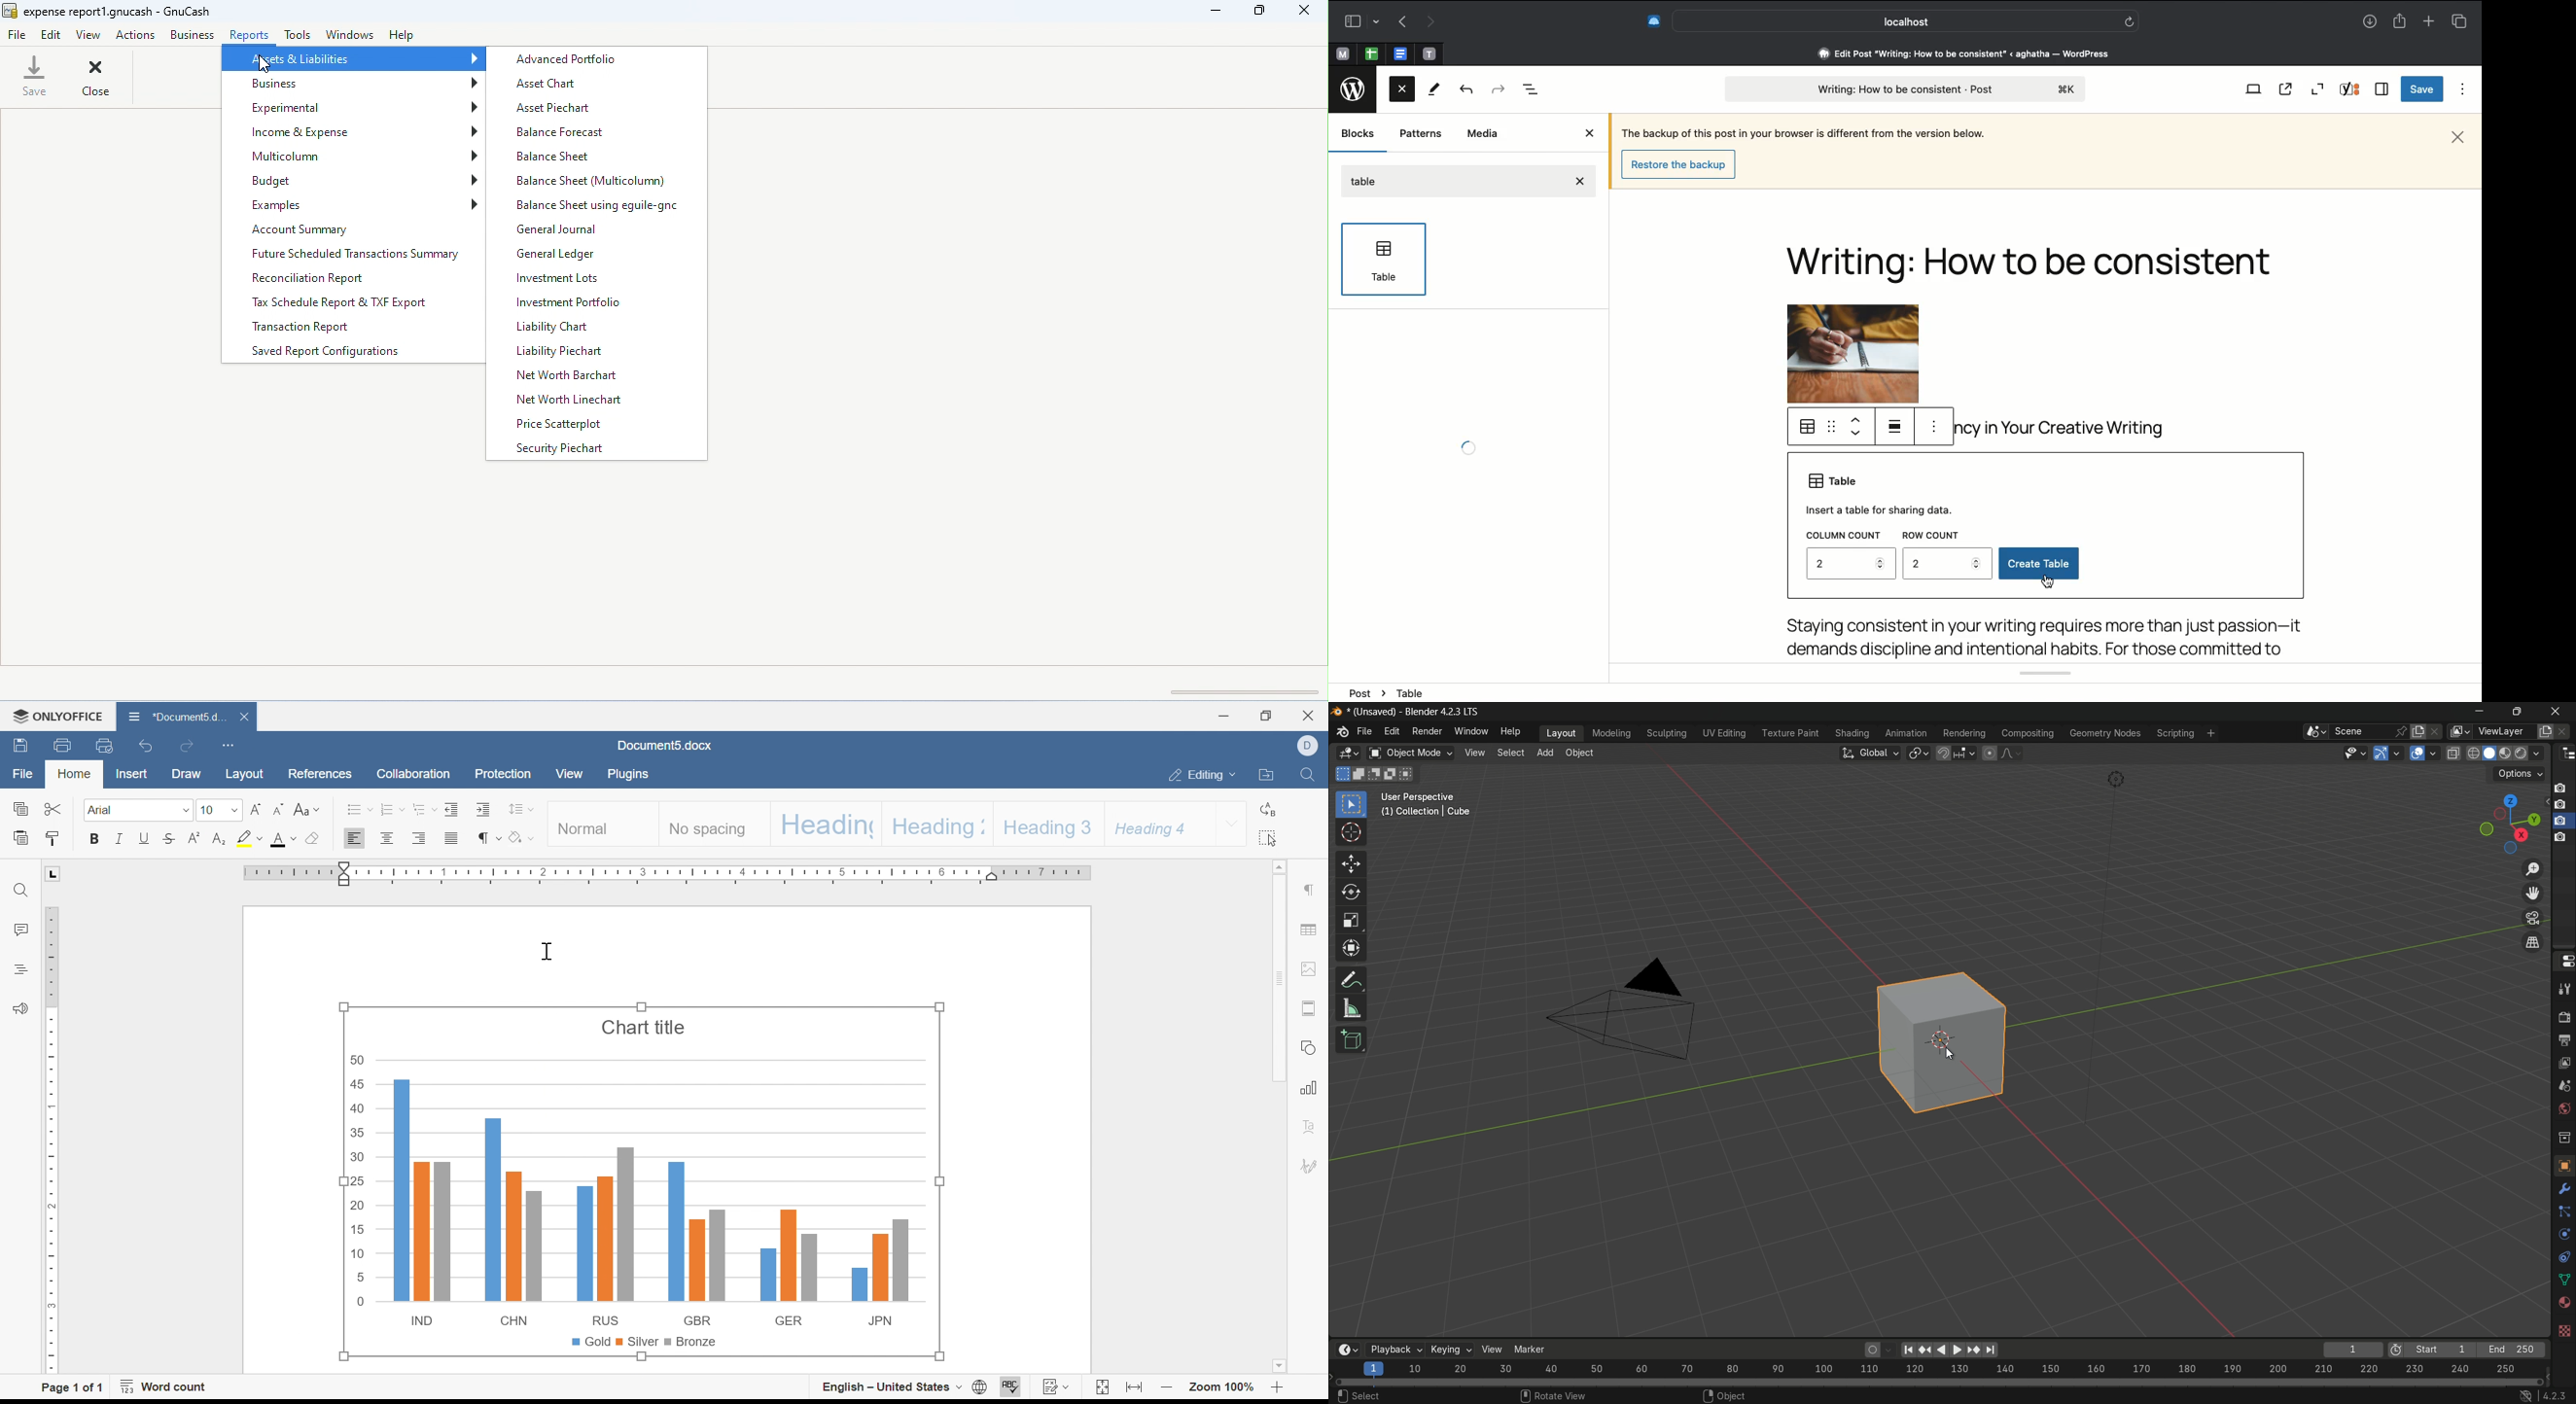 The width and height of the screenshot is (2576, 1428). I want to click on Pinned tabs, so click(1371, 53).